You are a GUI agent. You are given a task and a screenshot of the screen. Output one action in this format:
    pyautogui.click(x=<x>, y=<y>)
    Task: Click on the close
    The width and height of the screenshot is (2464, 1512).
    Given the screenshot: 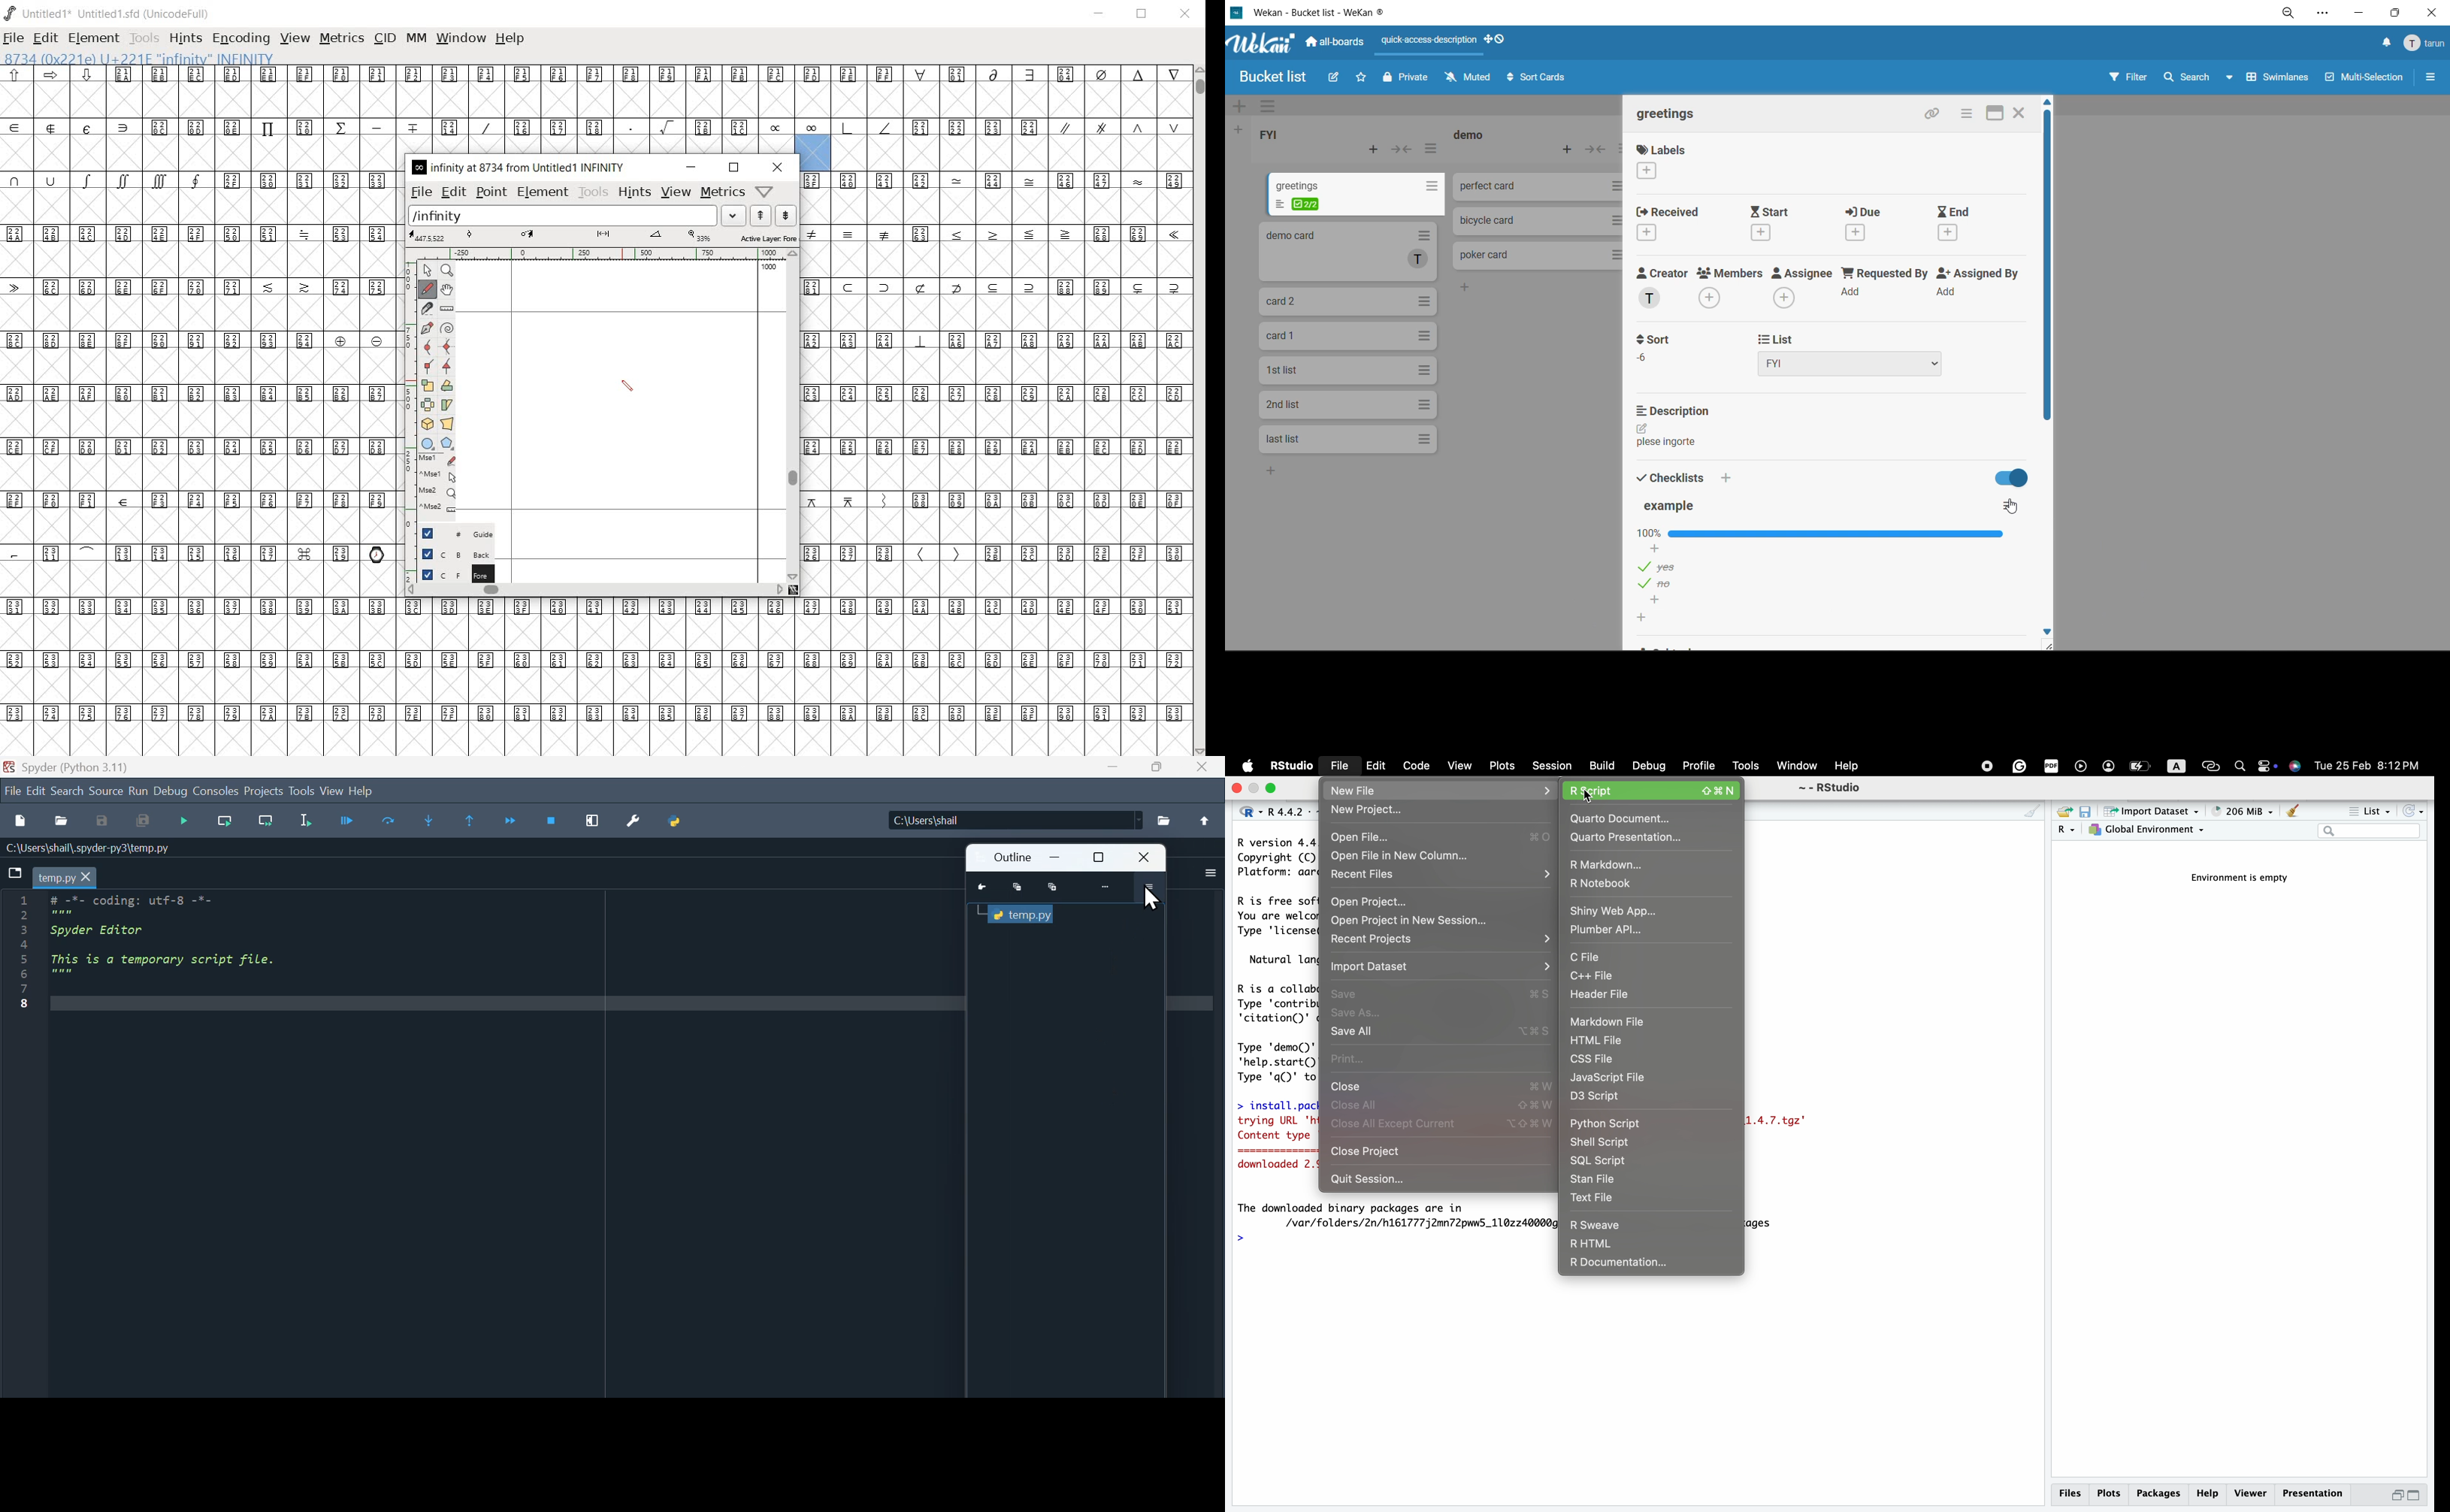 What is the action you would take?
    pyautogui.click(x=1443, y=1085)
    